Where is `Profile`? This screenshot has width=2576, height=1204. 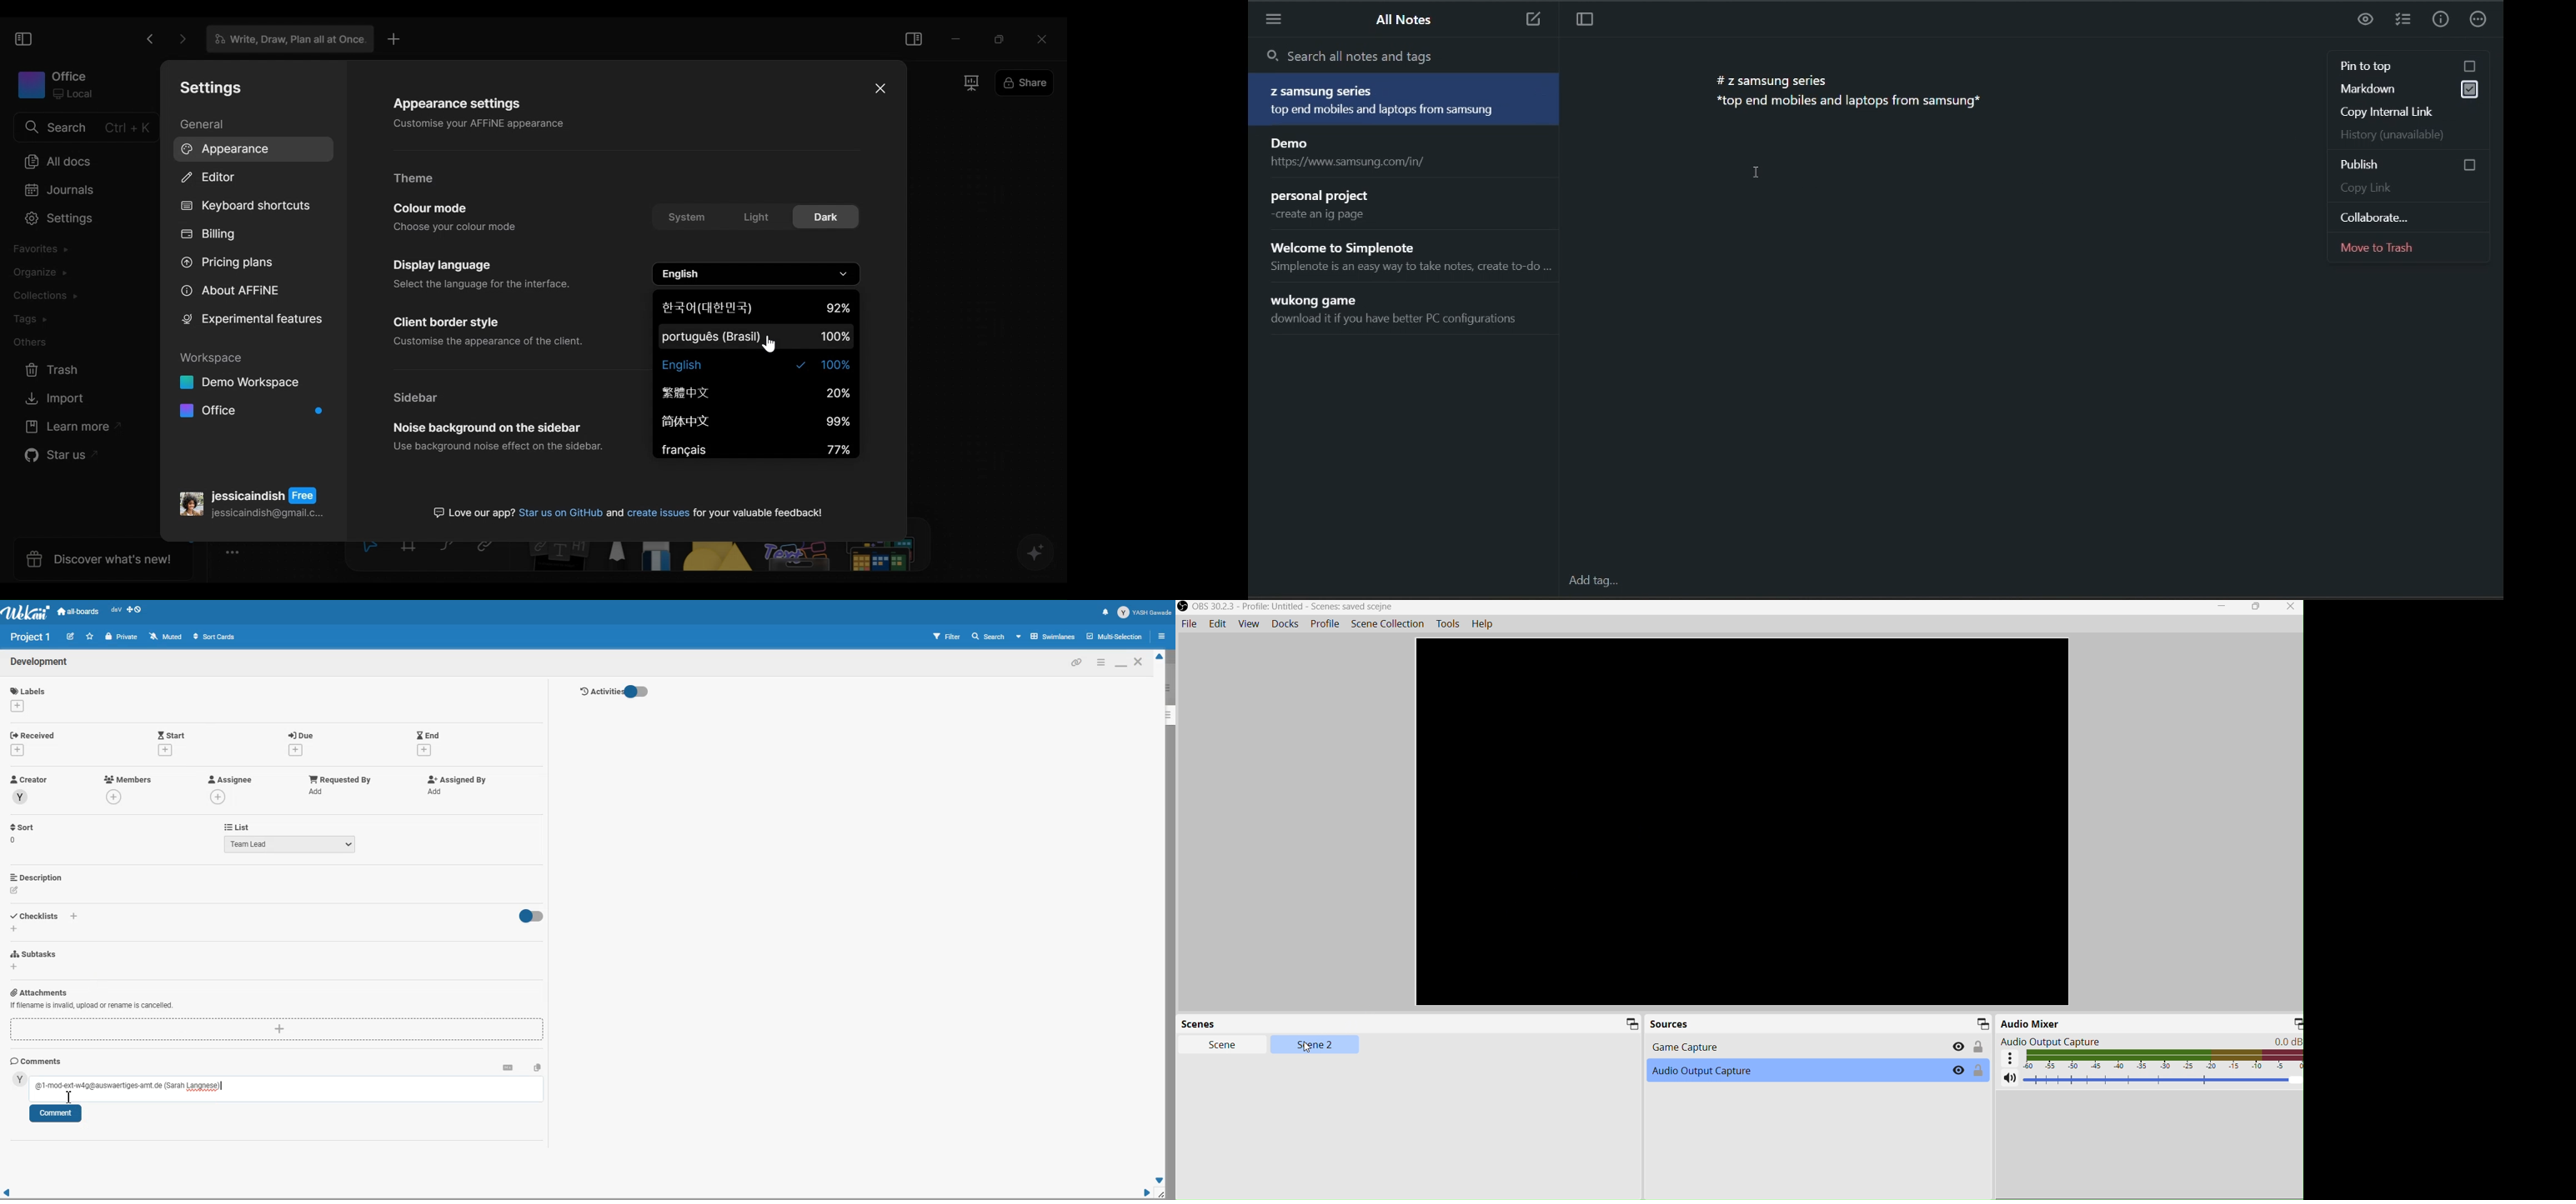 Profile is located at coordinates (1326, 623).